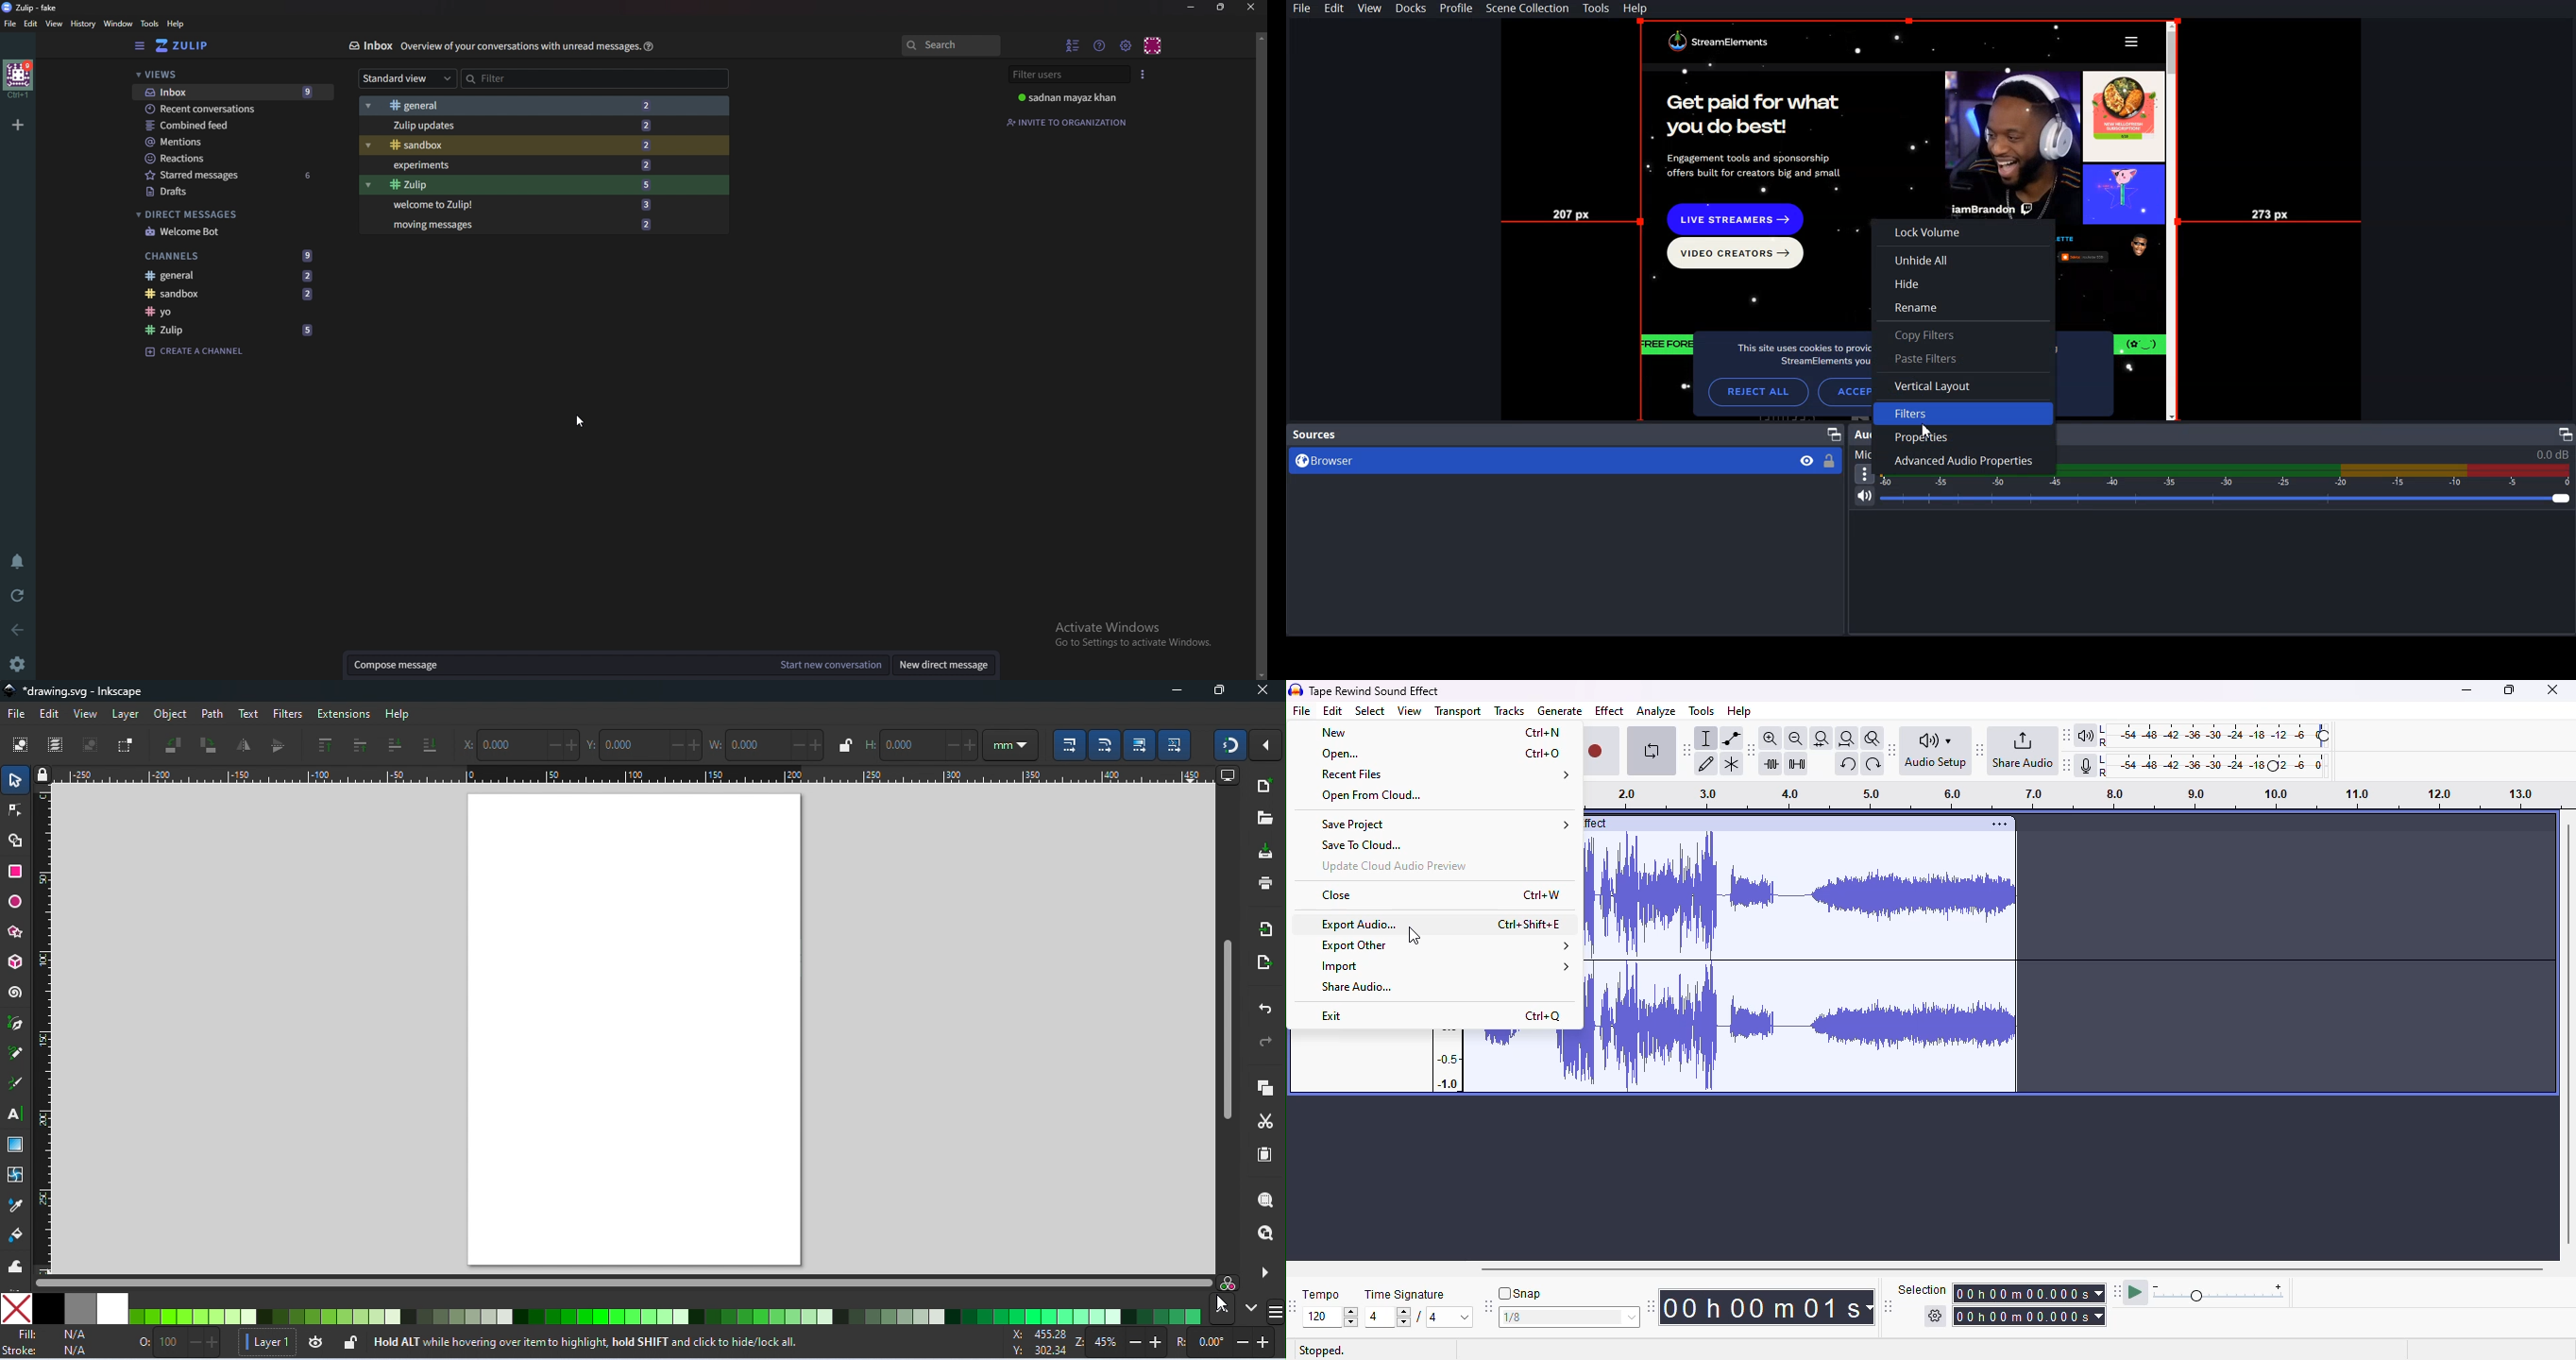 Image resolution: width=2576 pixels, height=1372 pixels. I want to click on View, so click(1369, 9).